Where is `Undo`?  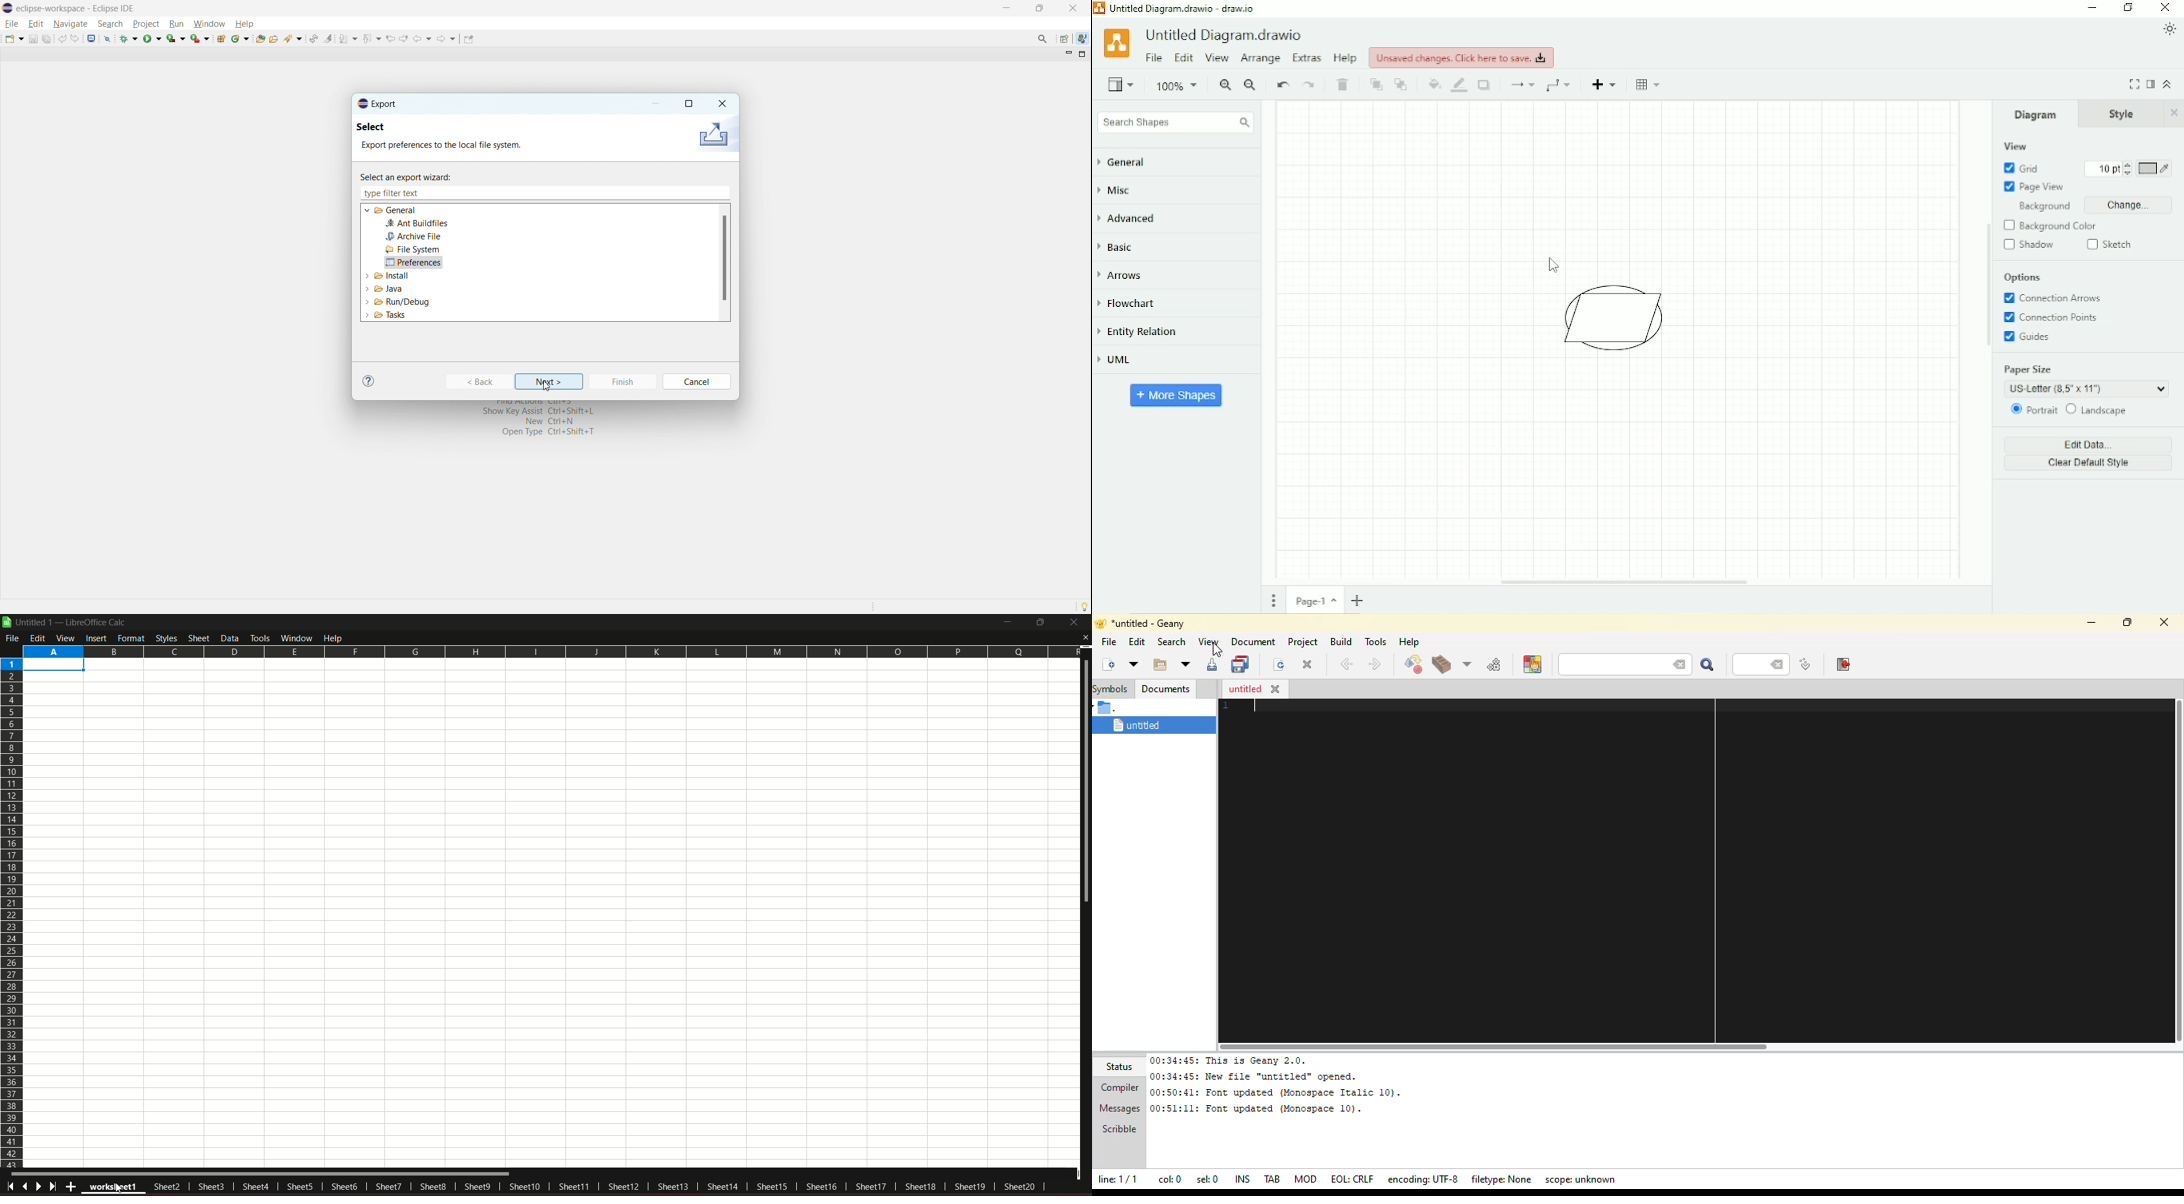 Undo is located at coordinates (1282, 86).